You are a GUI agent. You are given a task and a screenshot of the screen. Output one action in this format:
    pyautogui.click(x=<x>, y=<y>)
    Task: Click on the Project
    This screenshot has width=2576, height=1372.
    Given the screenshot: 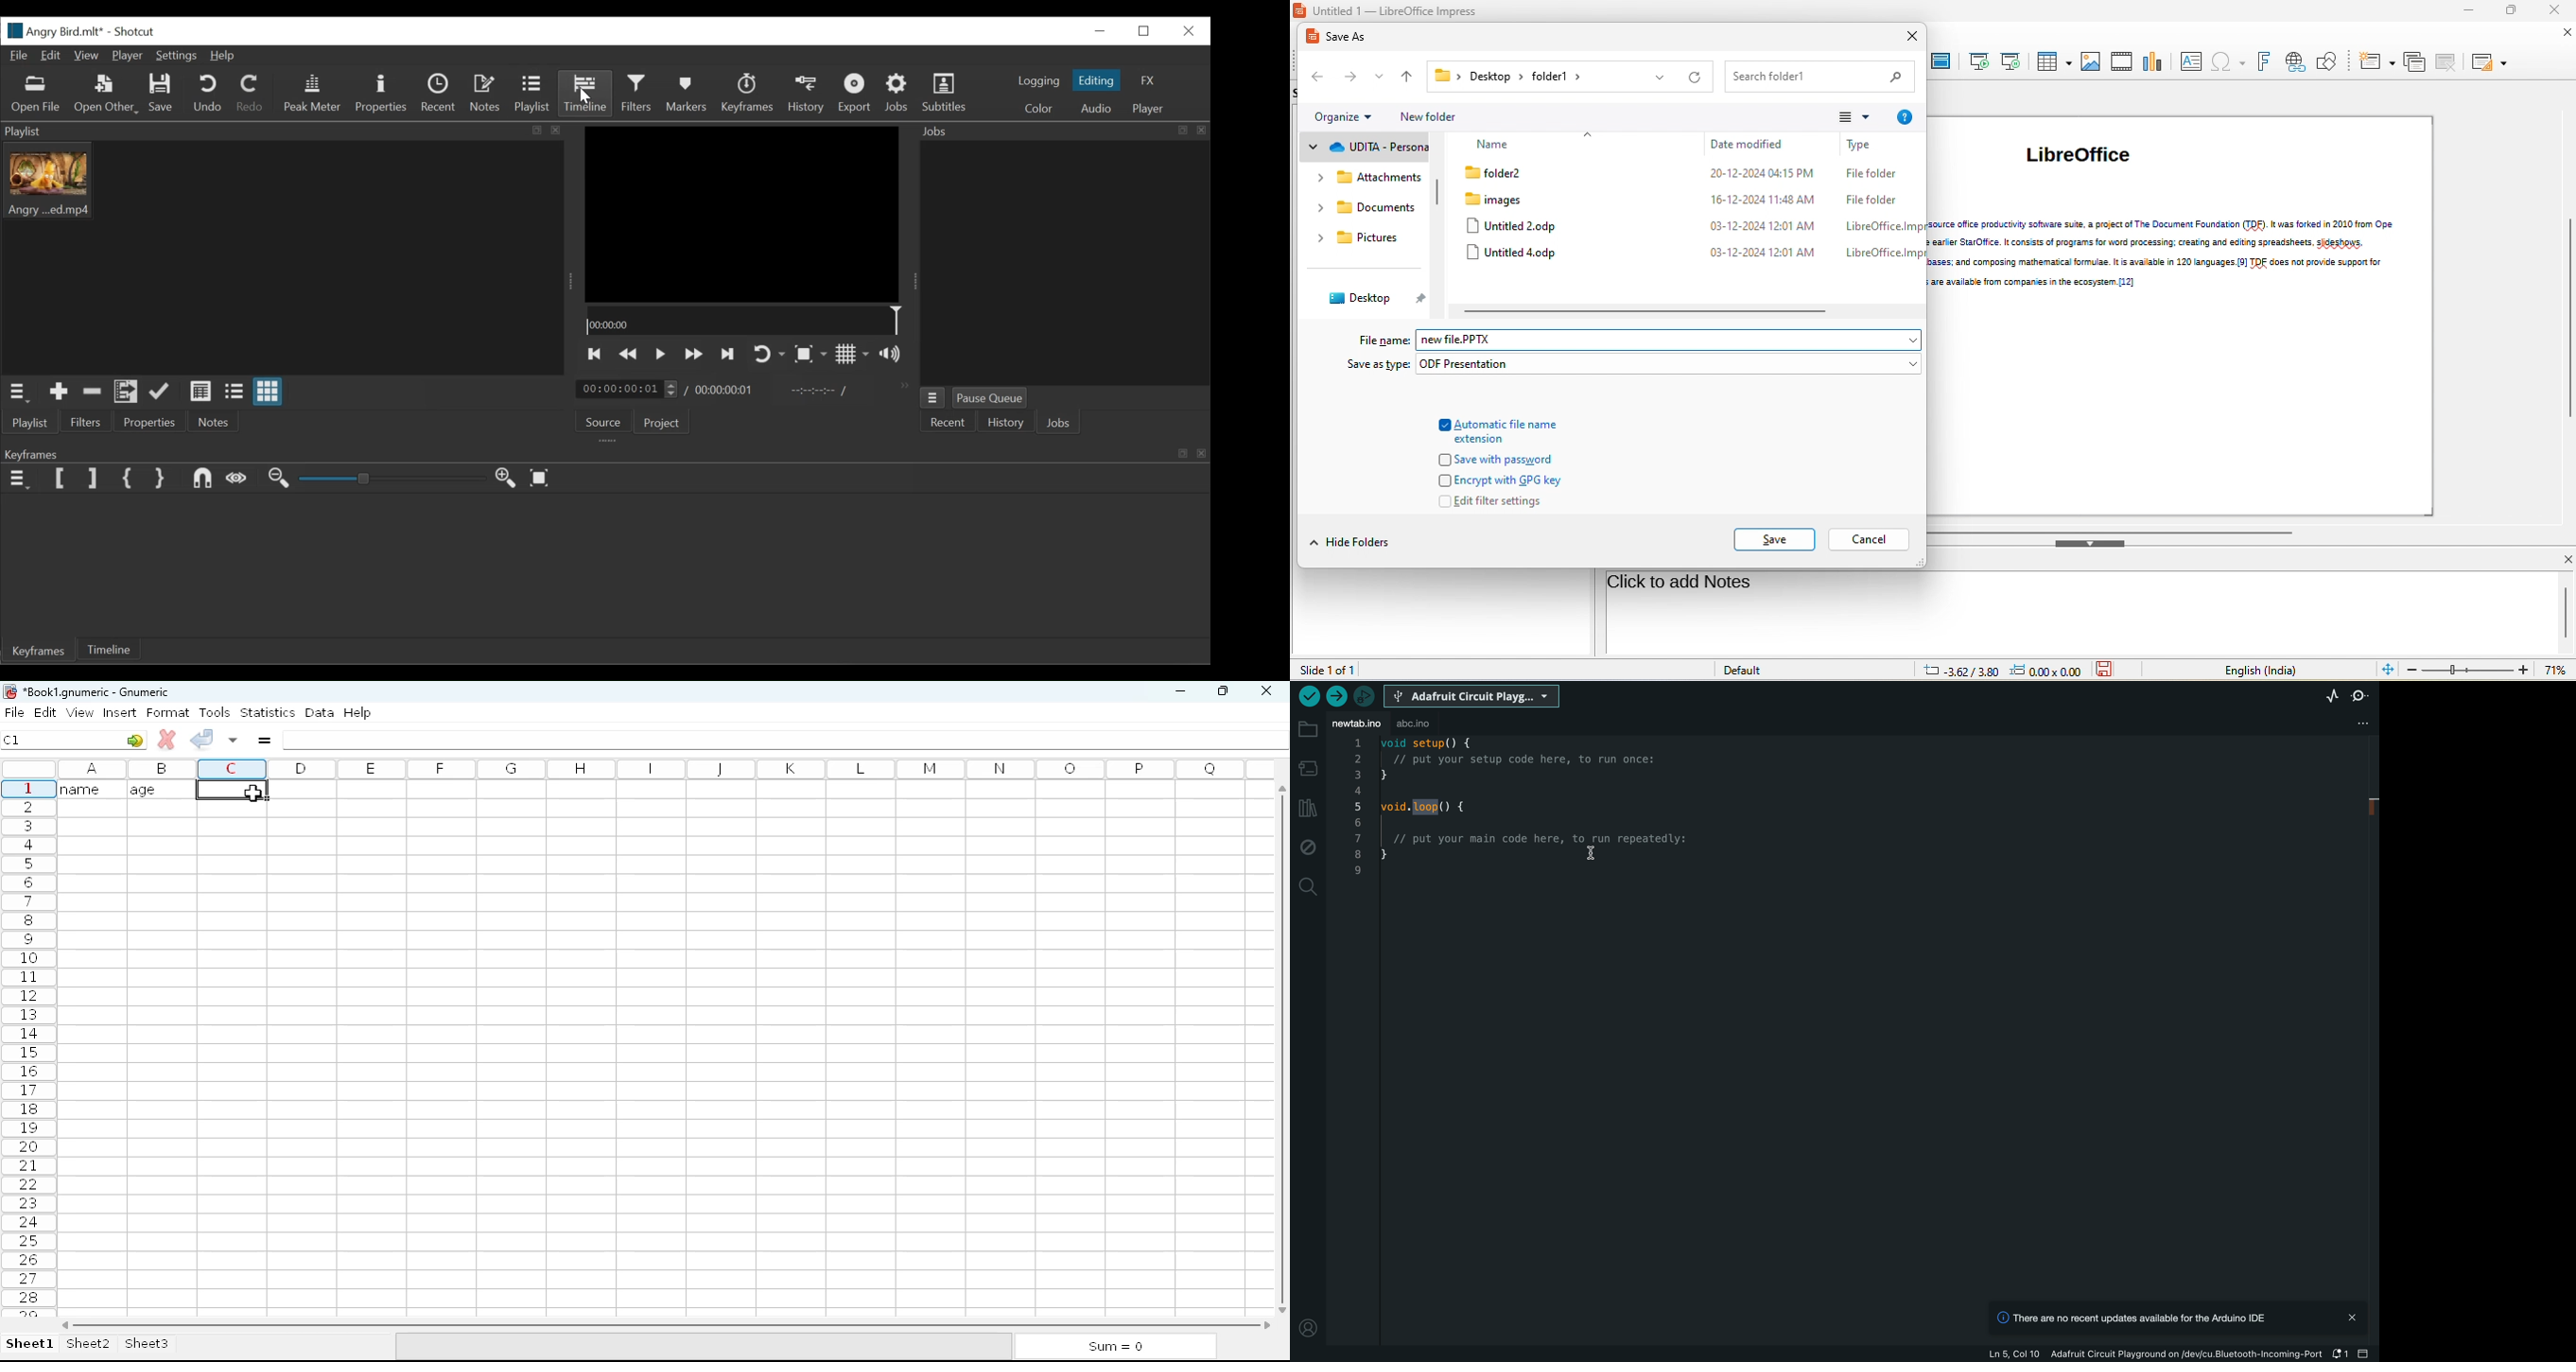 What is the action you would take?
    pyautogui.click(x=664, y=424)
    